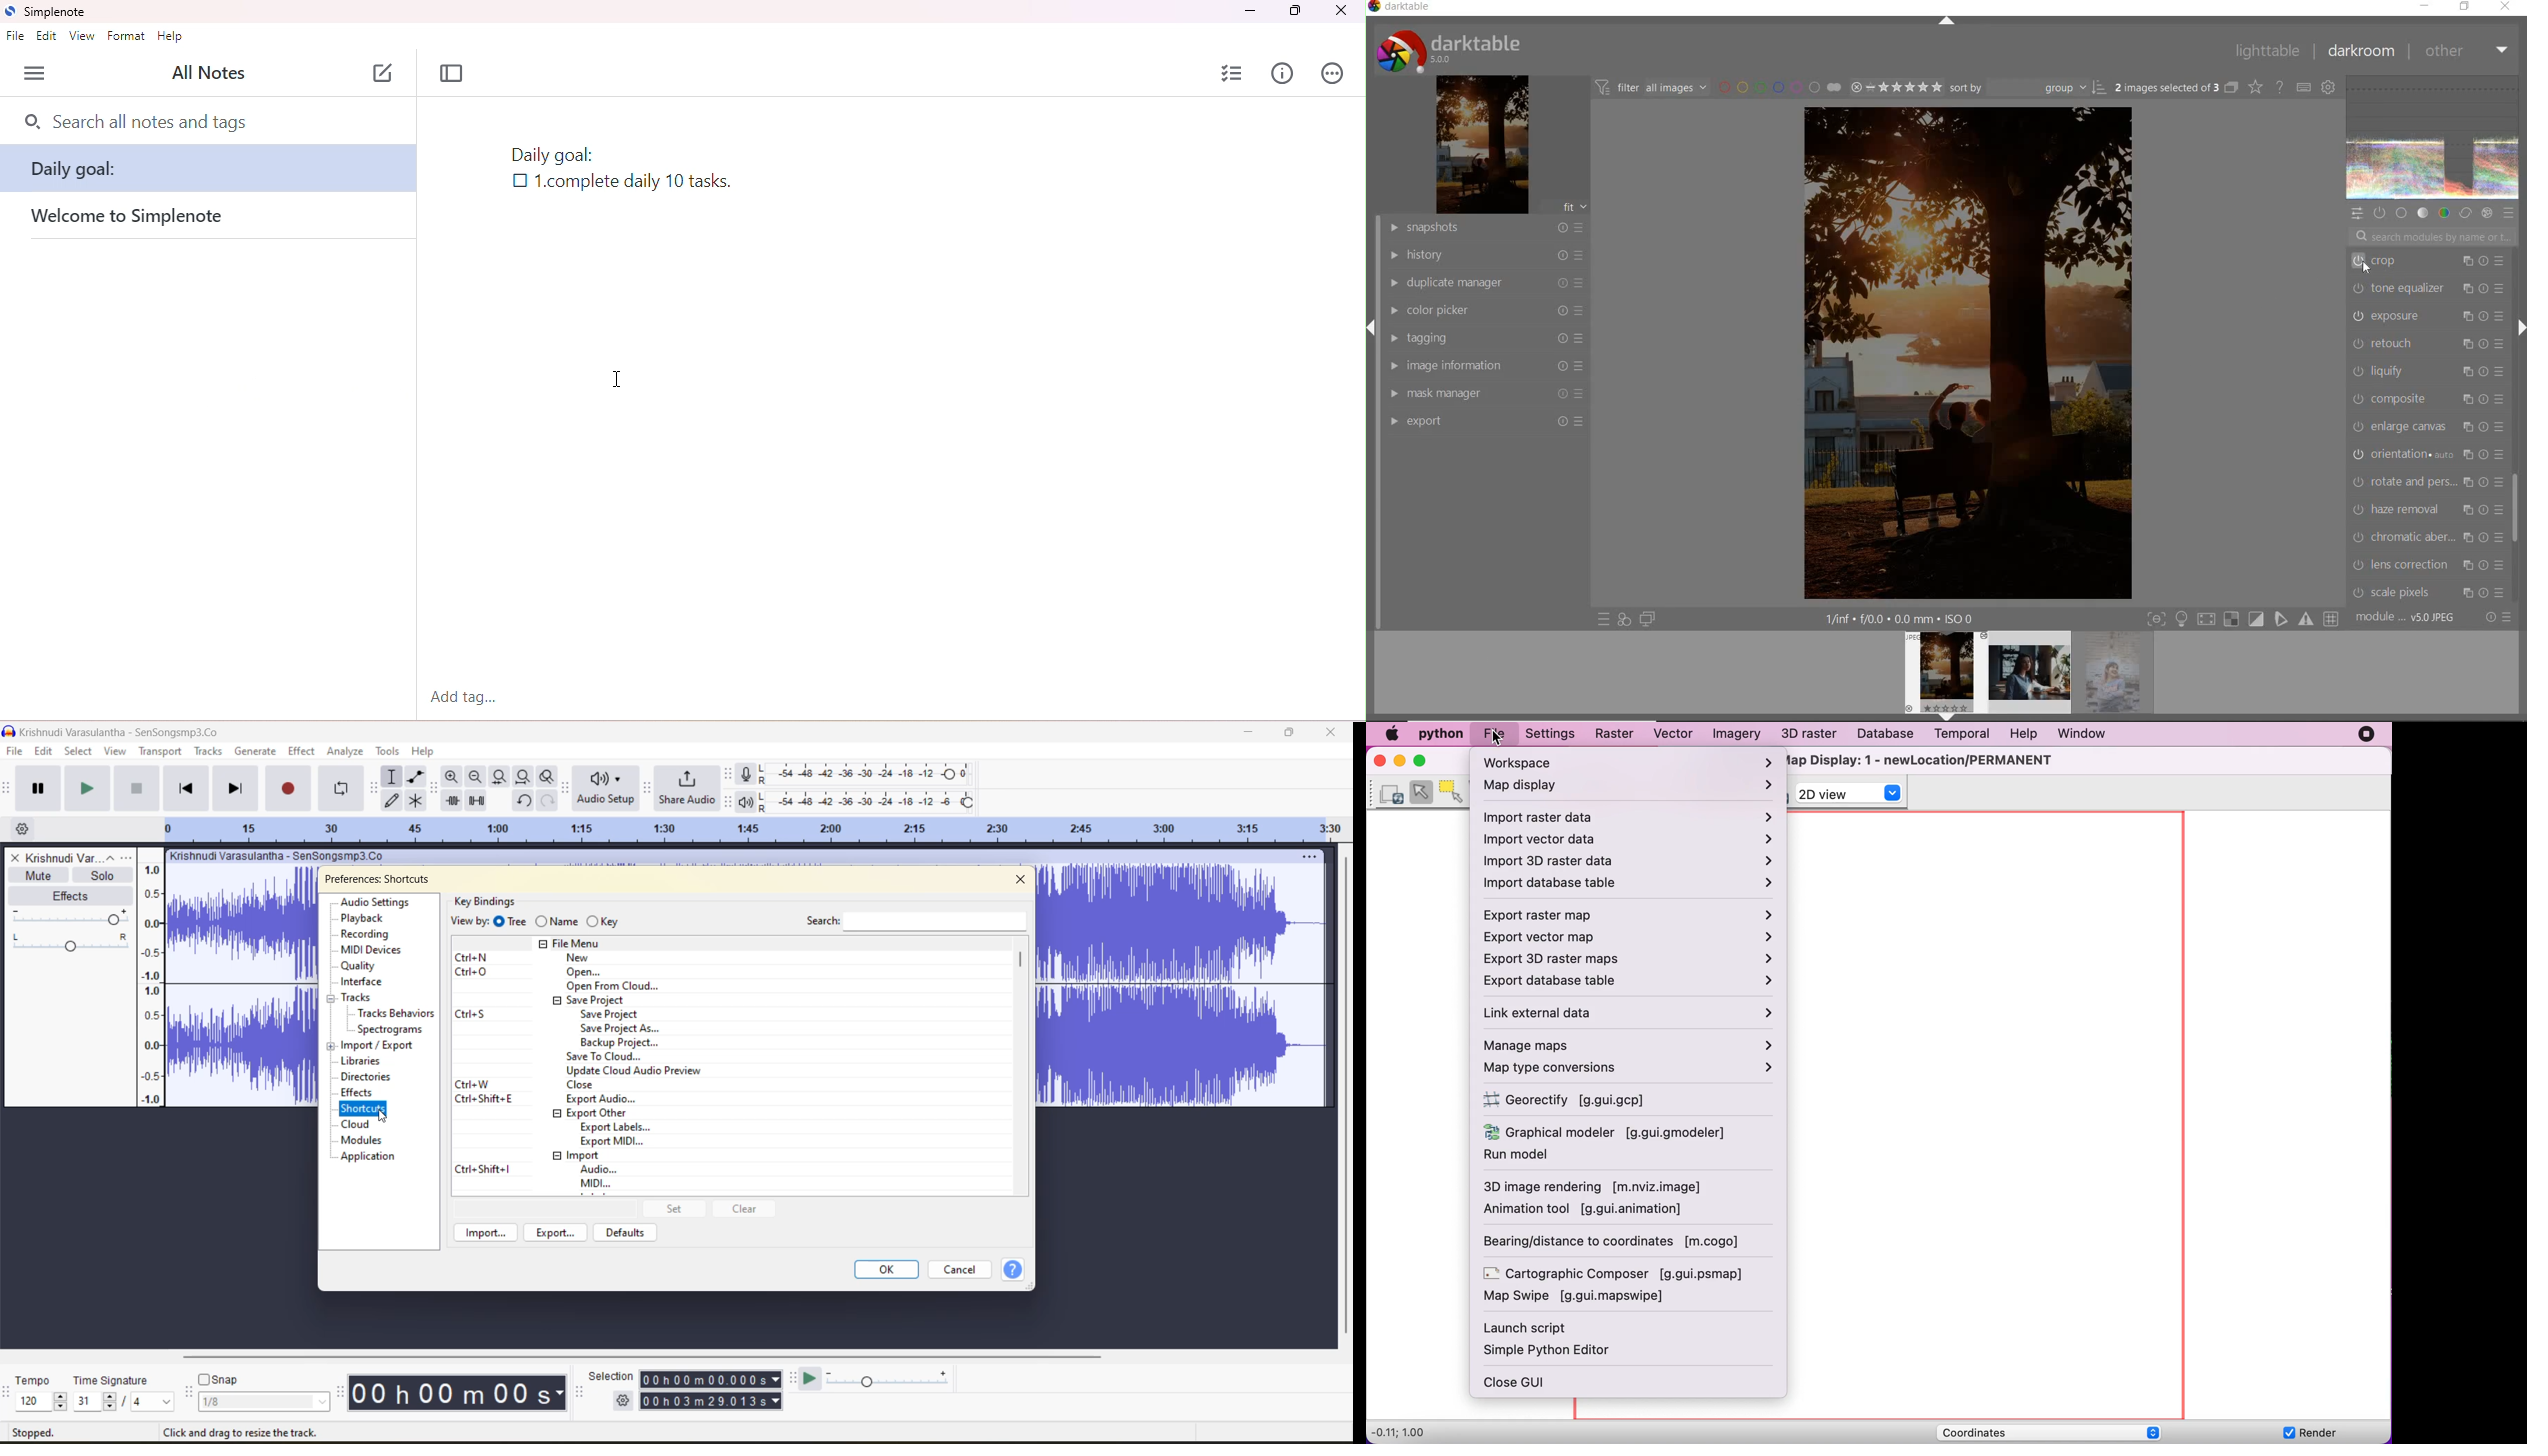  Describe the element at coordinates (2433, 139) in the screenshot. I see `waveform` at that location.